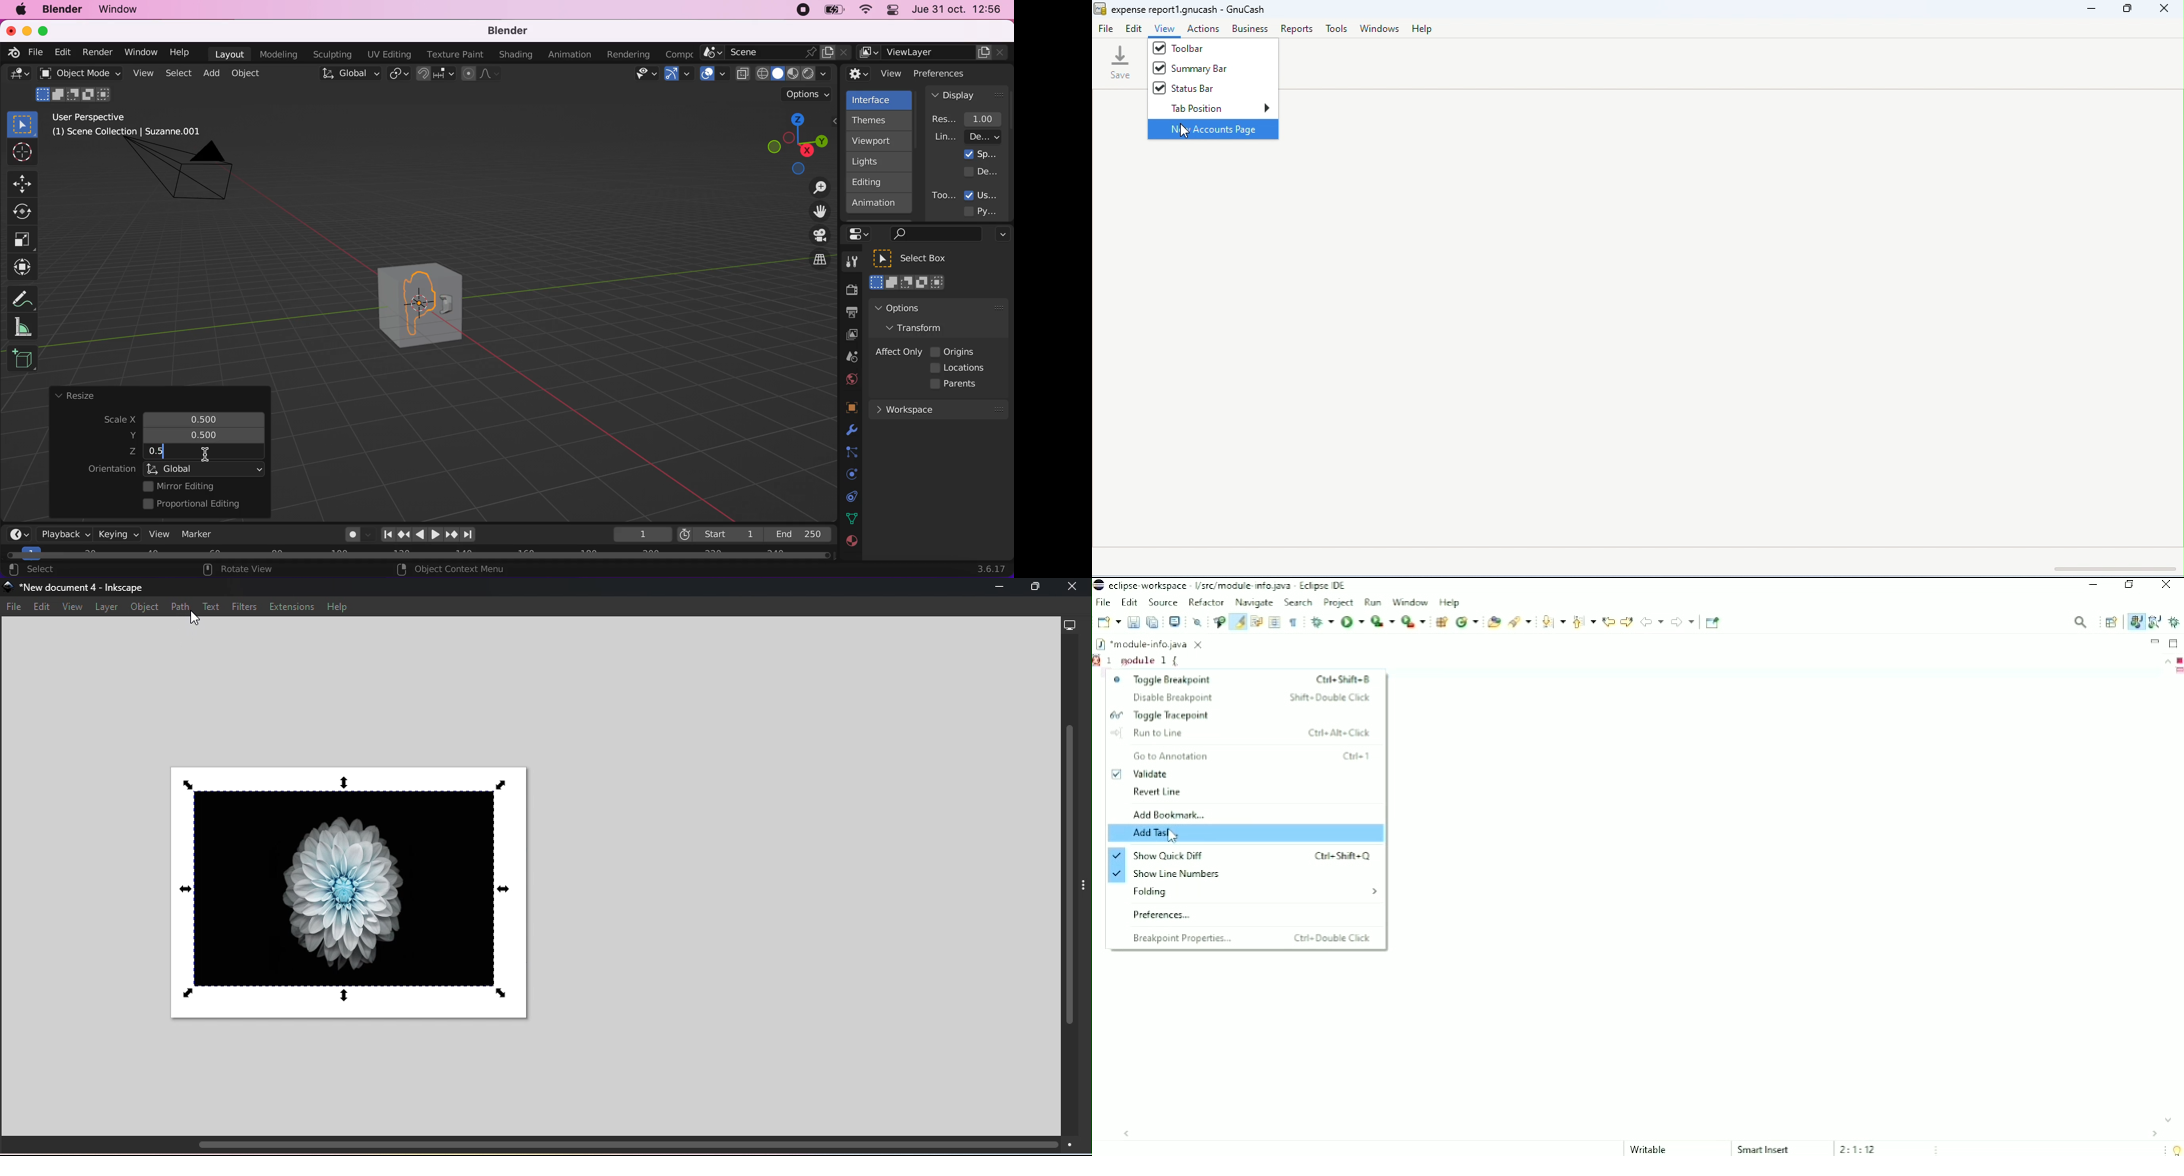 The image size is (2184, 1176). Describe the element at coordinates (2135, 621) in the screenshot. I see `Java` at that location.